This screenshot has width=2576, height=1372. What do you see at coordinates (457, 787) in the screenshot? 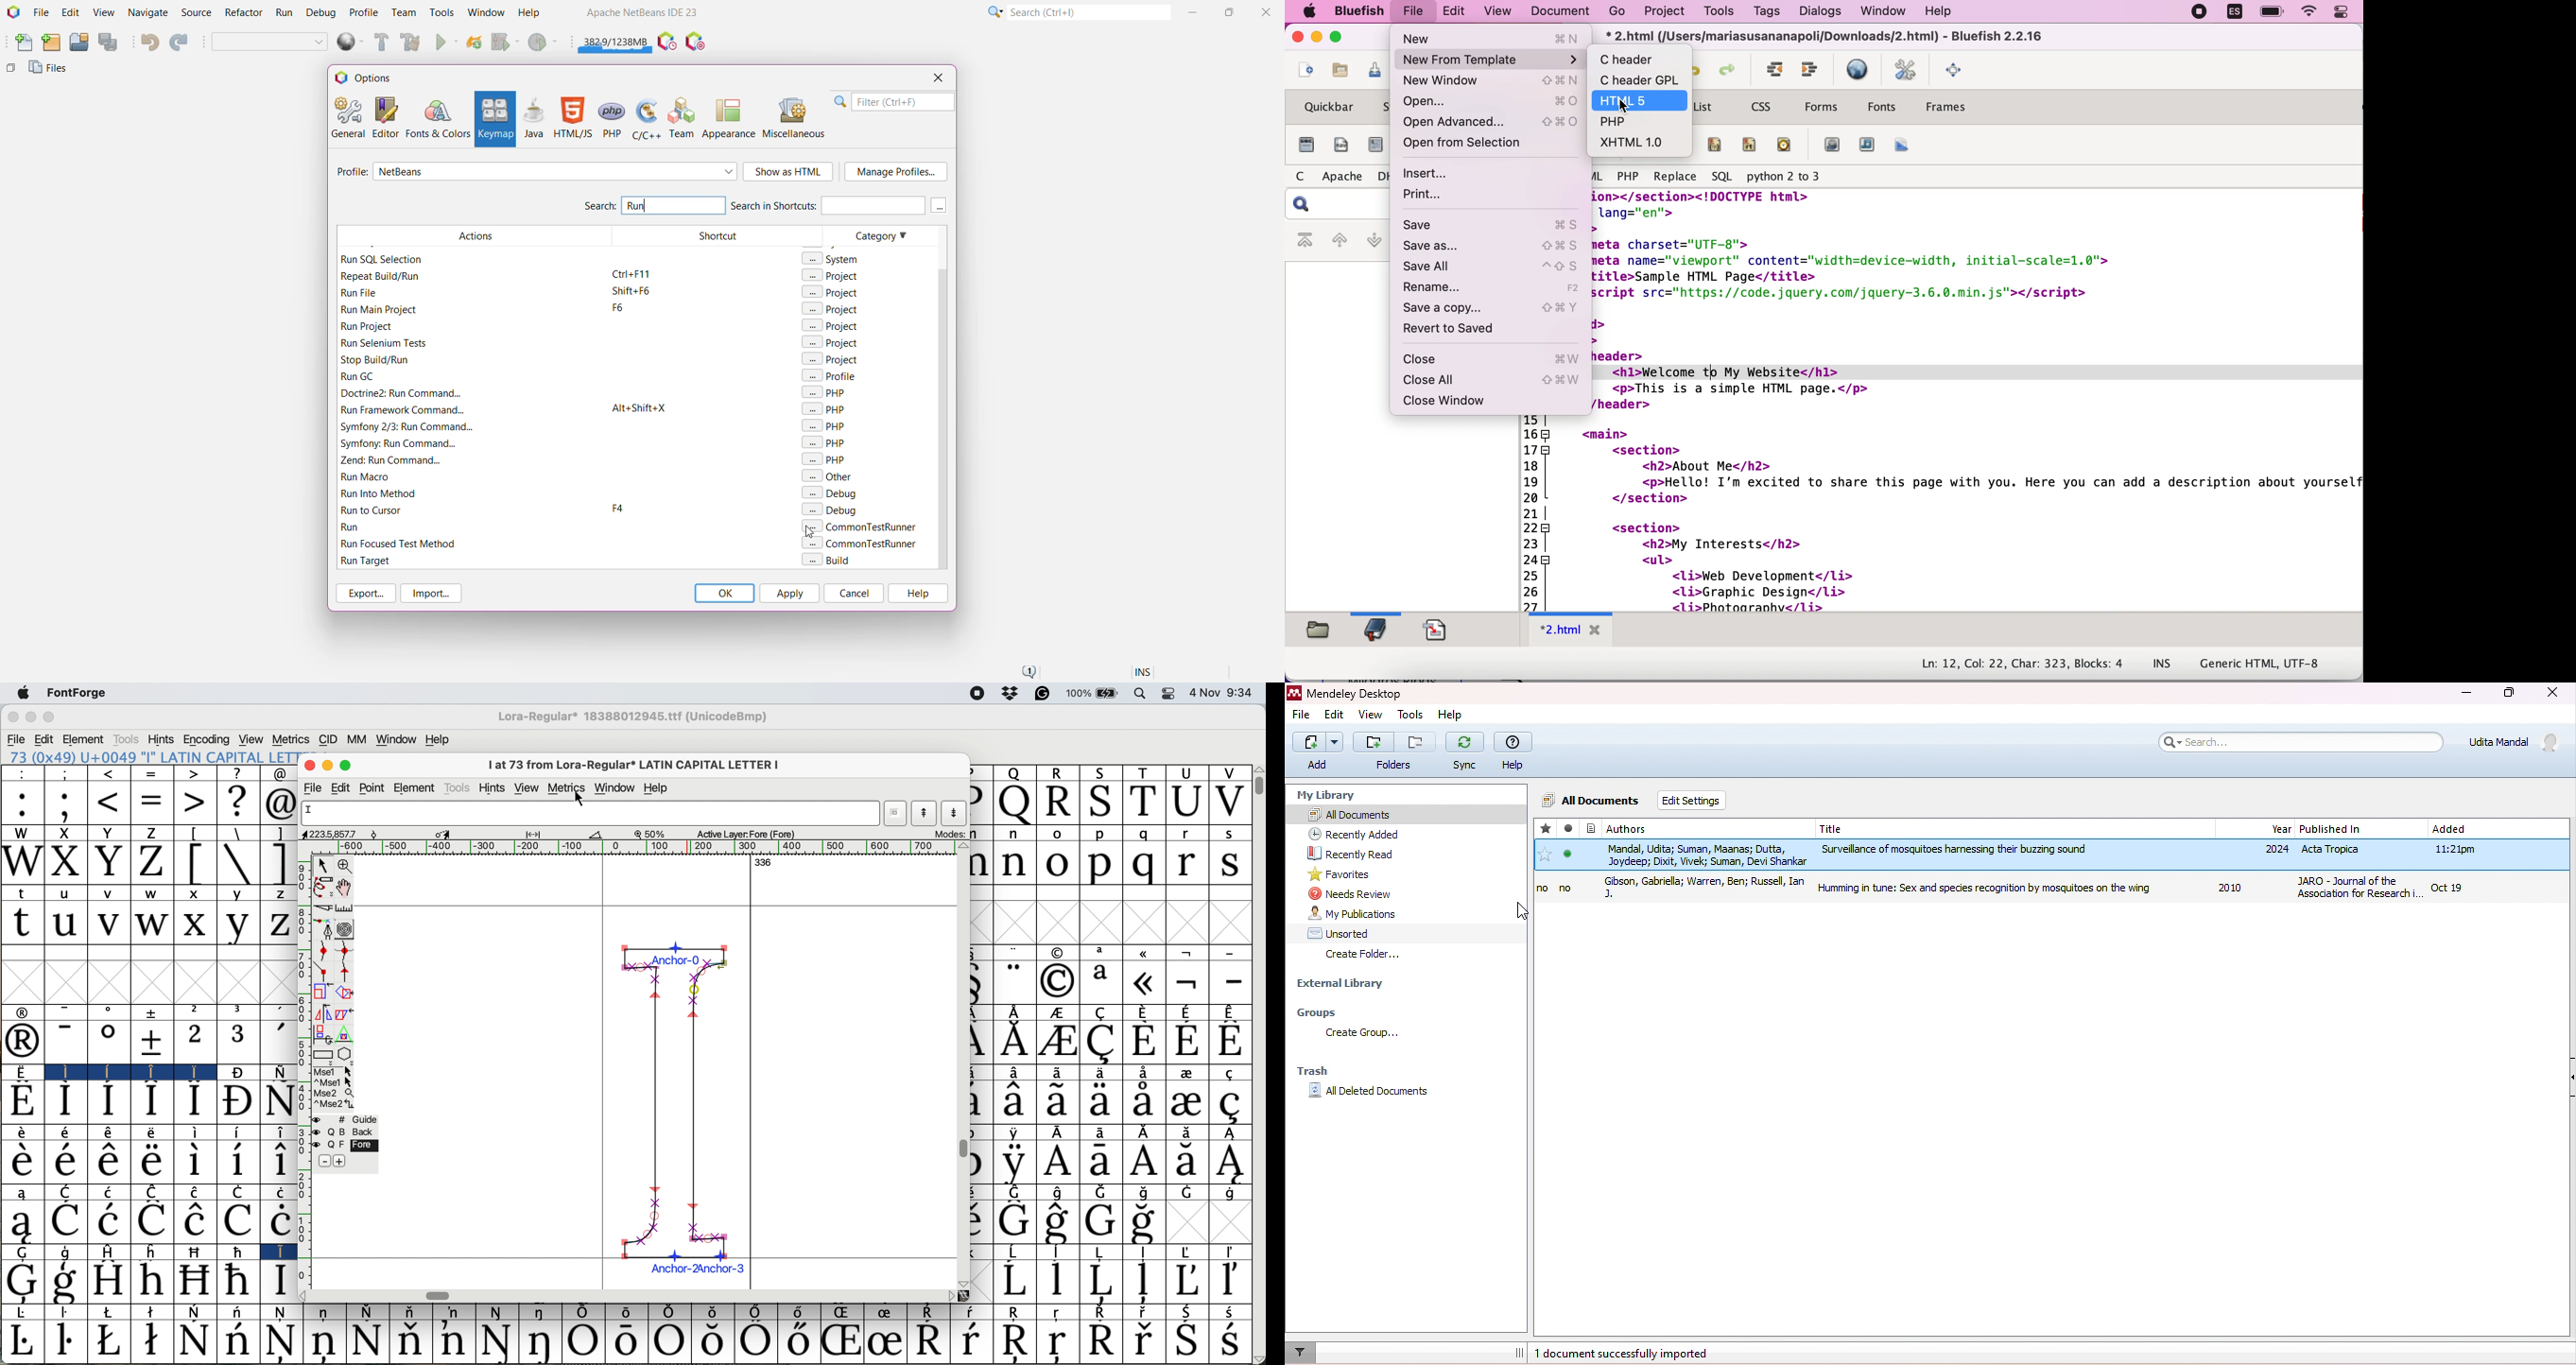
I see `tools` at bounding box center [457, 787].